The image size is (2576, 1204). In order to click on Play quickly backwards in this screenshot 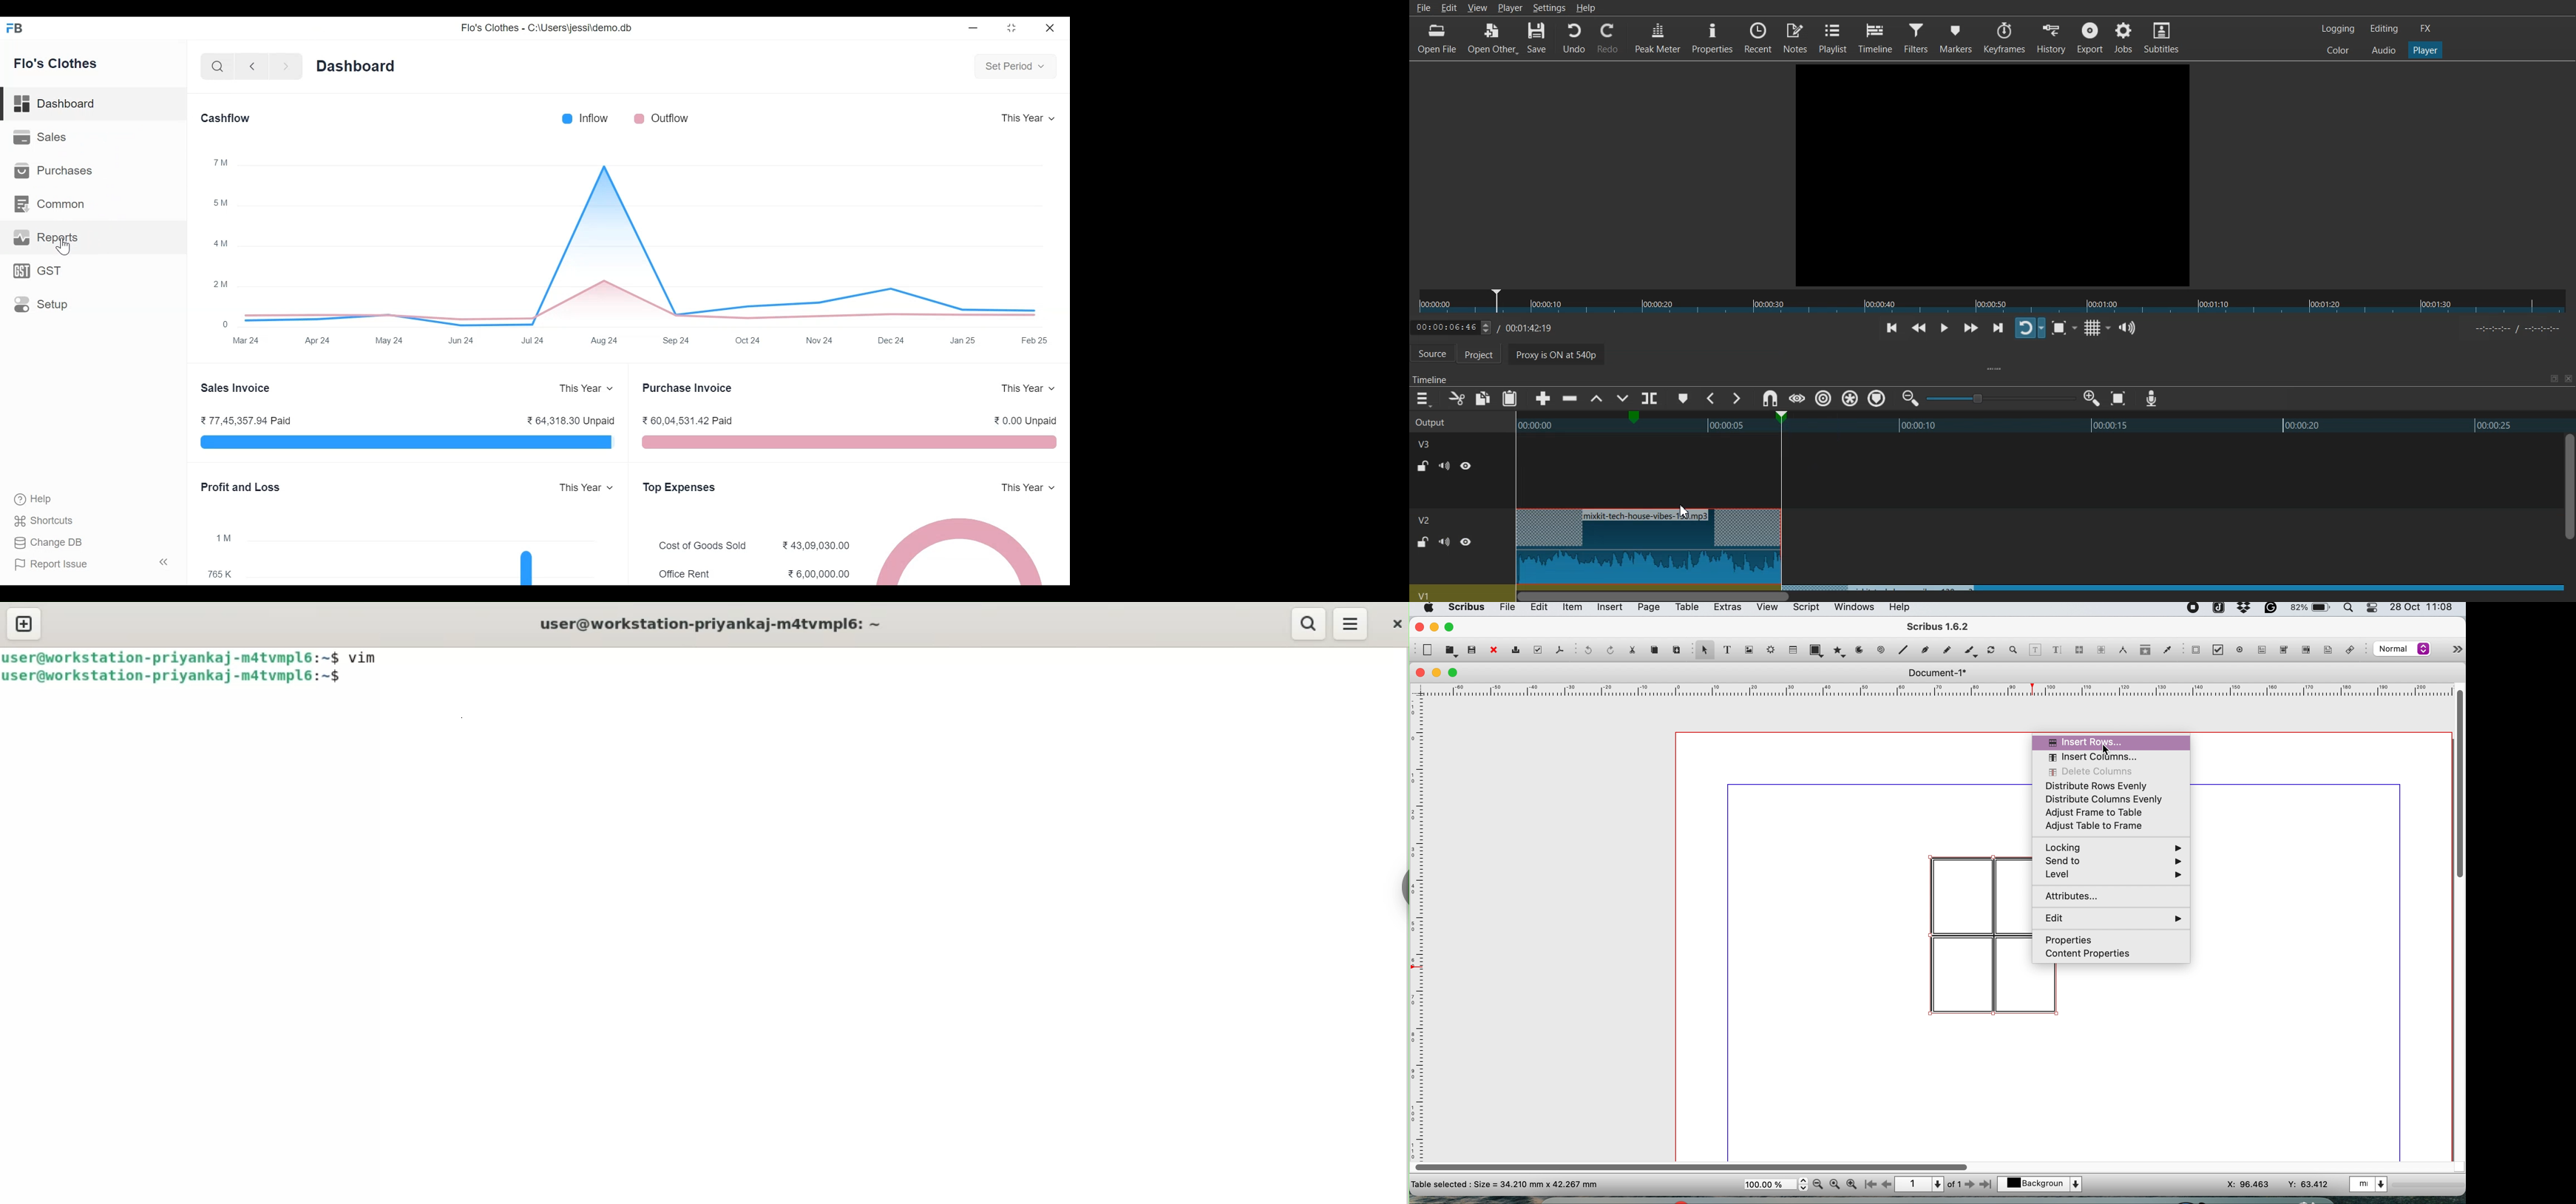, I will do `click(1919, 329)`.